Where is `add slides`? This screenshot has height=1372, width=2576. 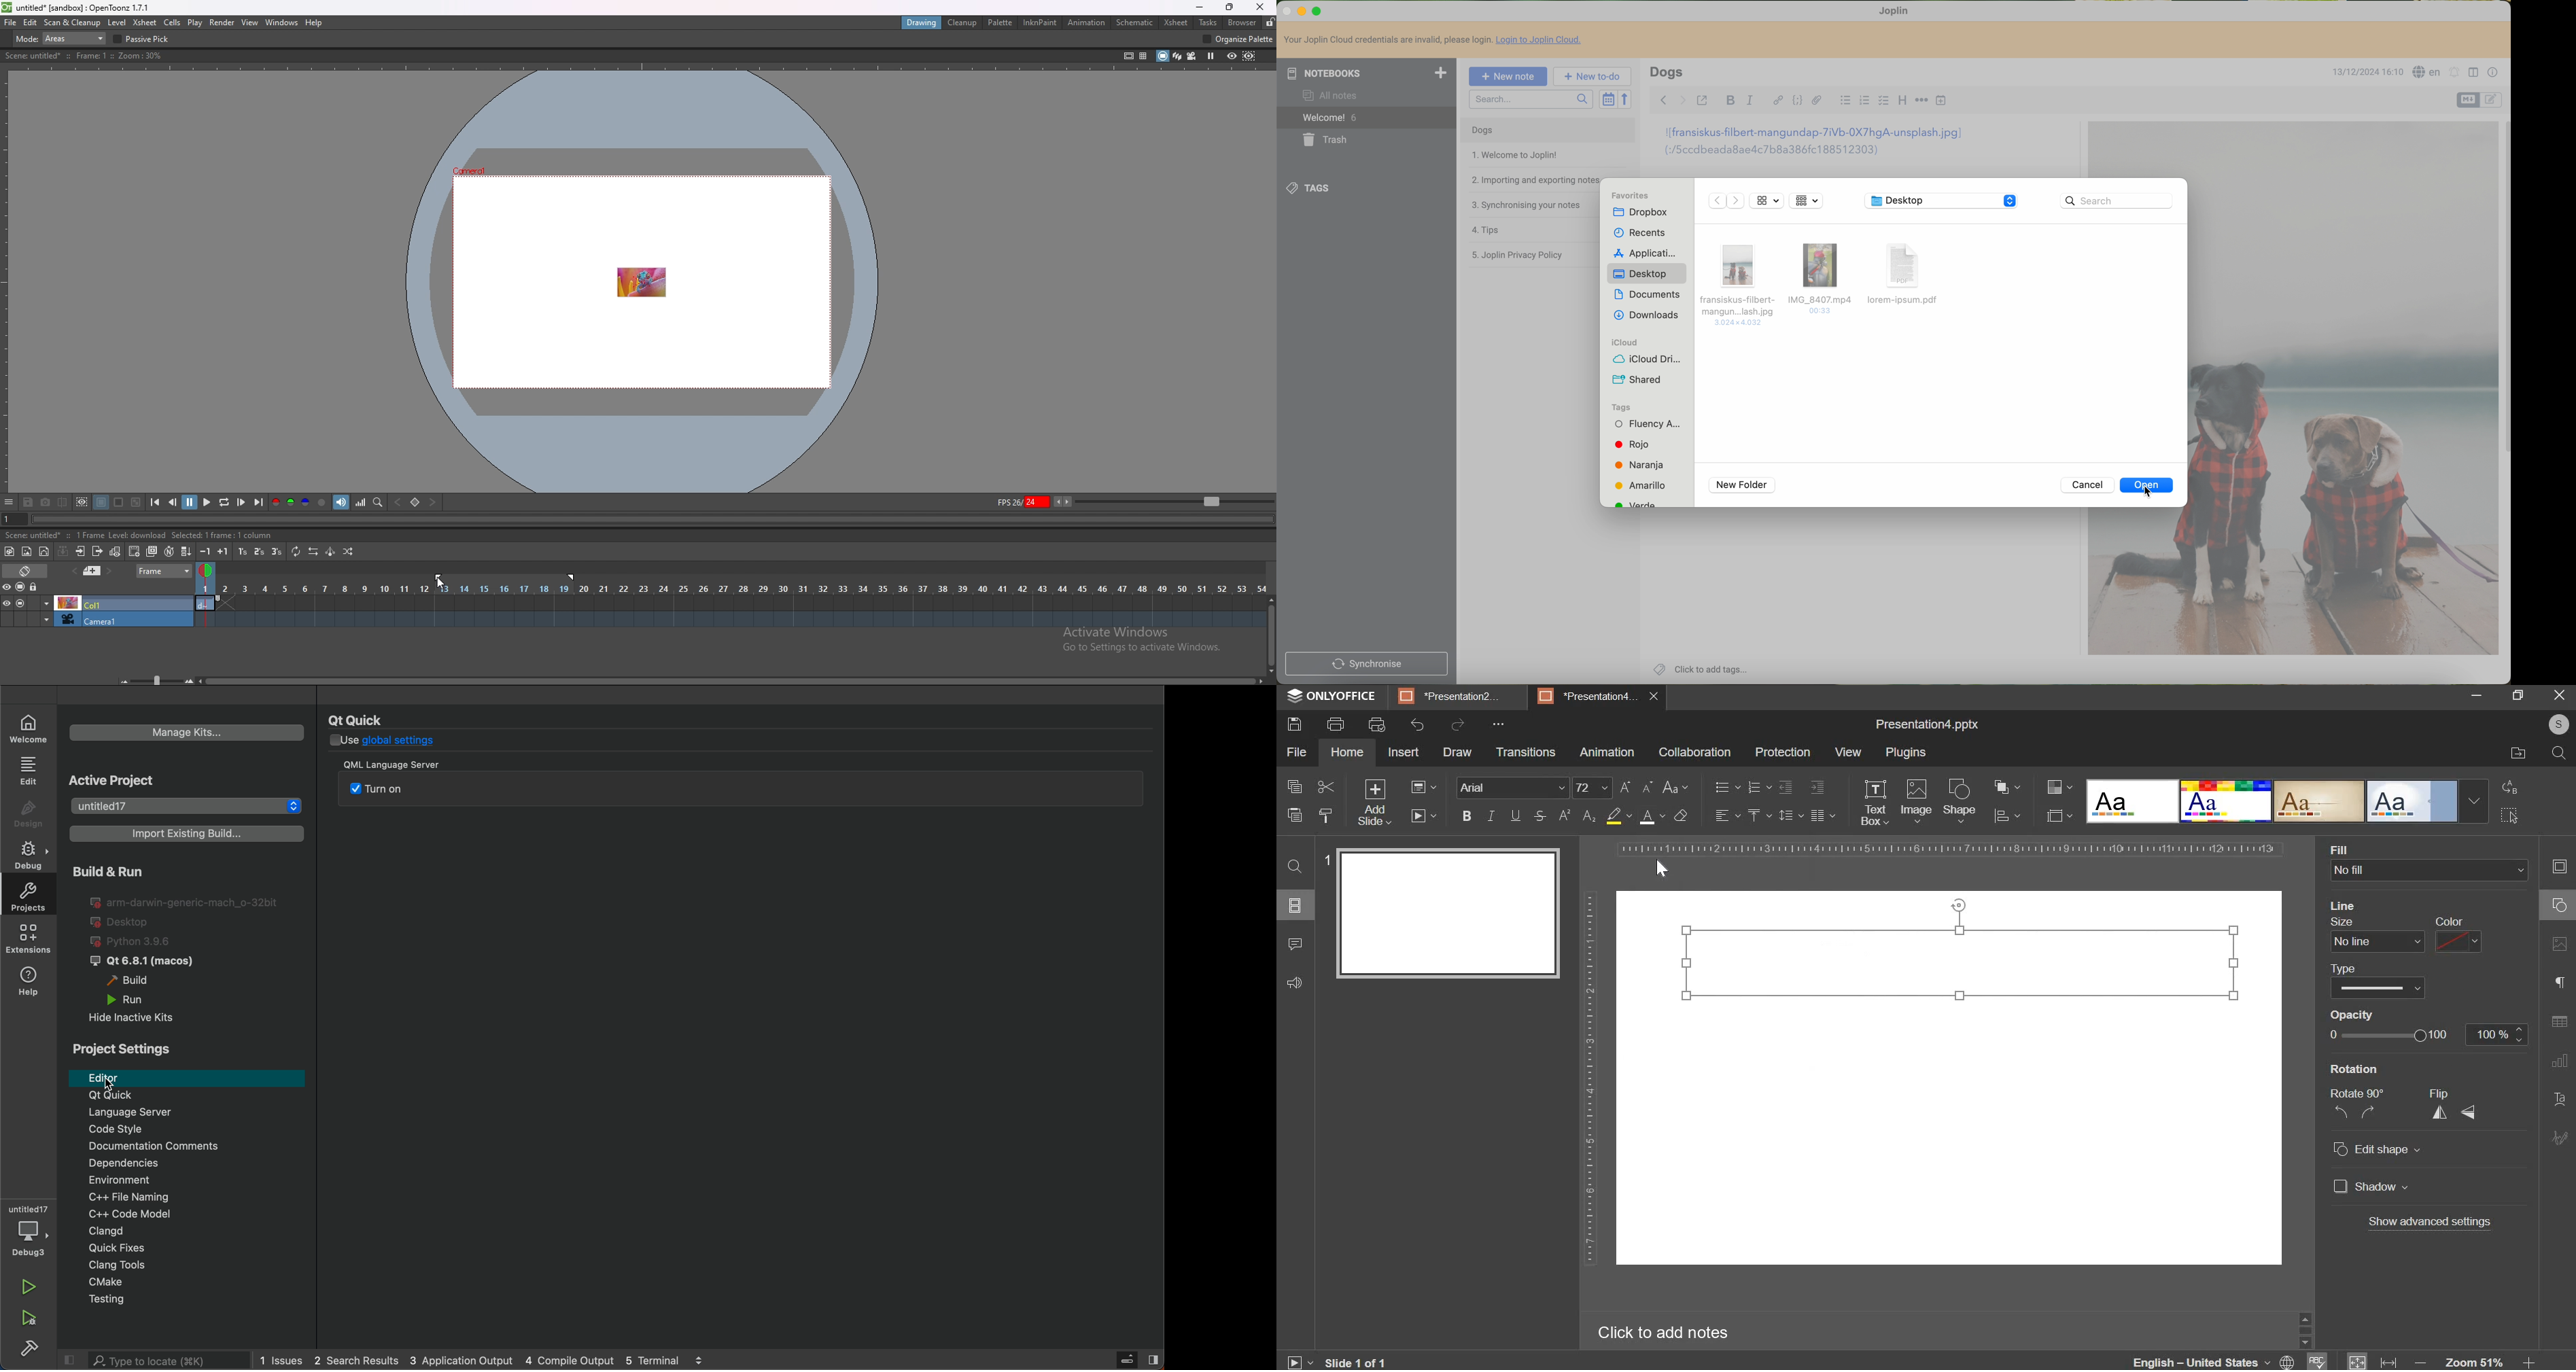 add slides is located at coordinates (1373, 803).